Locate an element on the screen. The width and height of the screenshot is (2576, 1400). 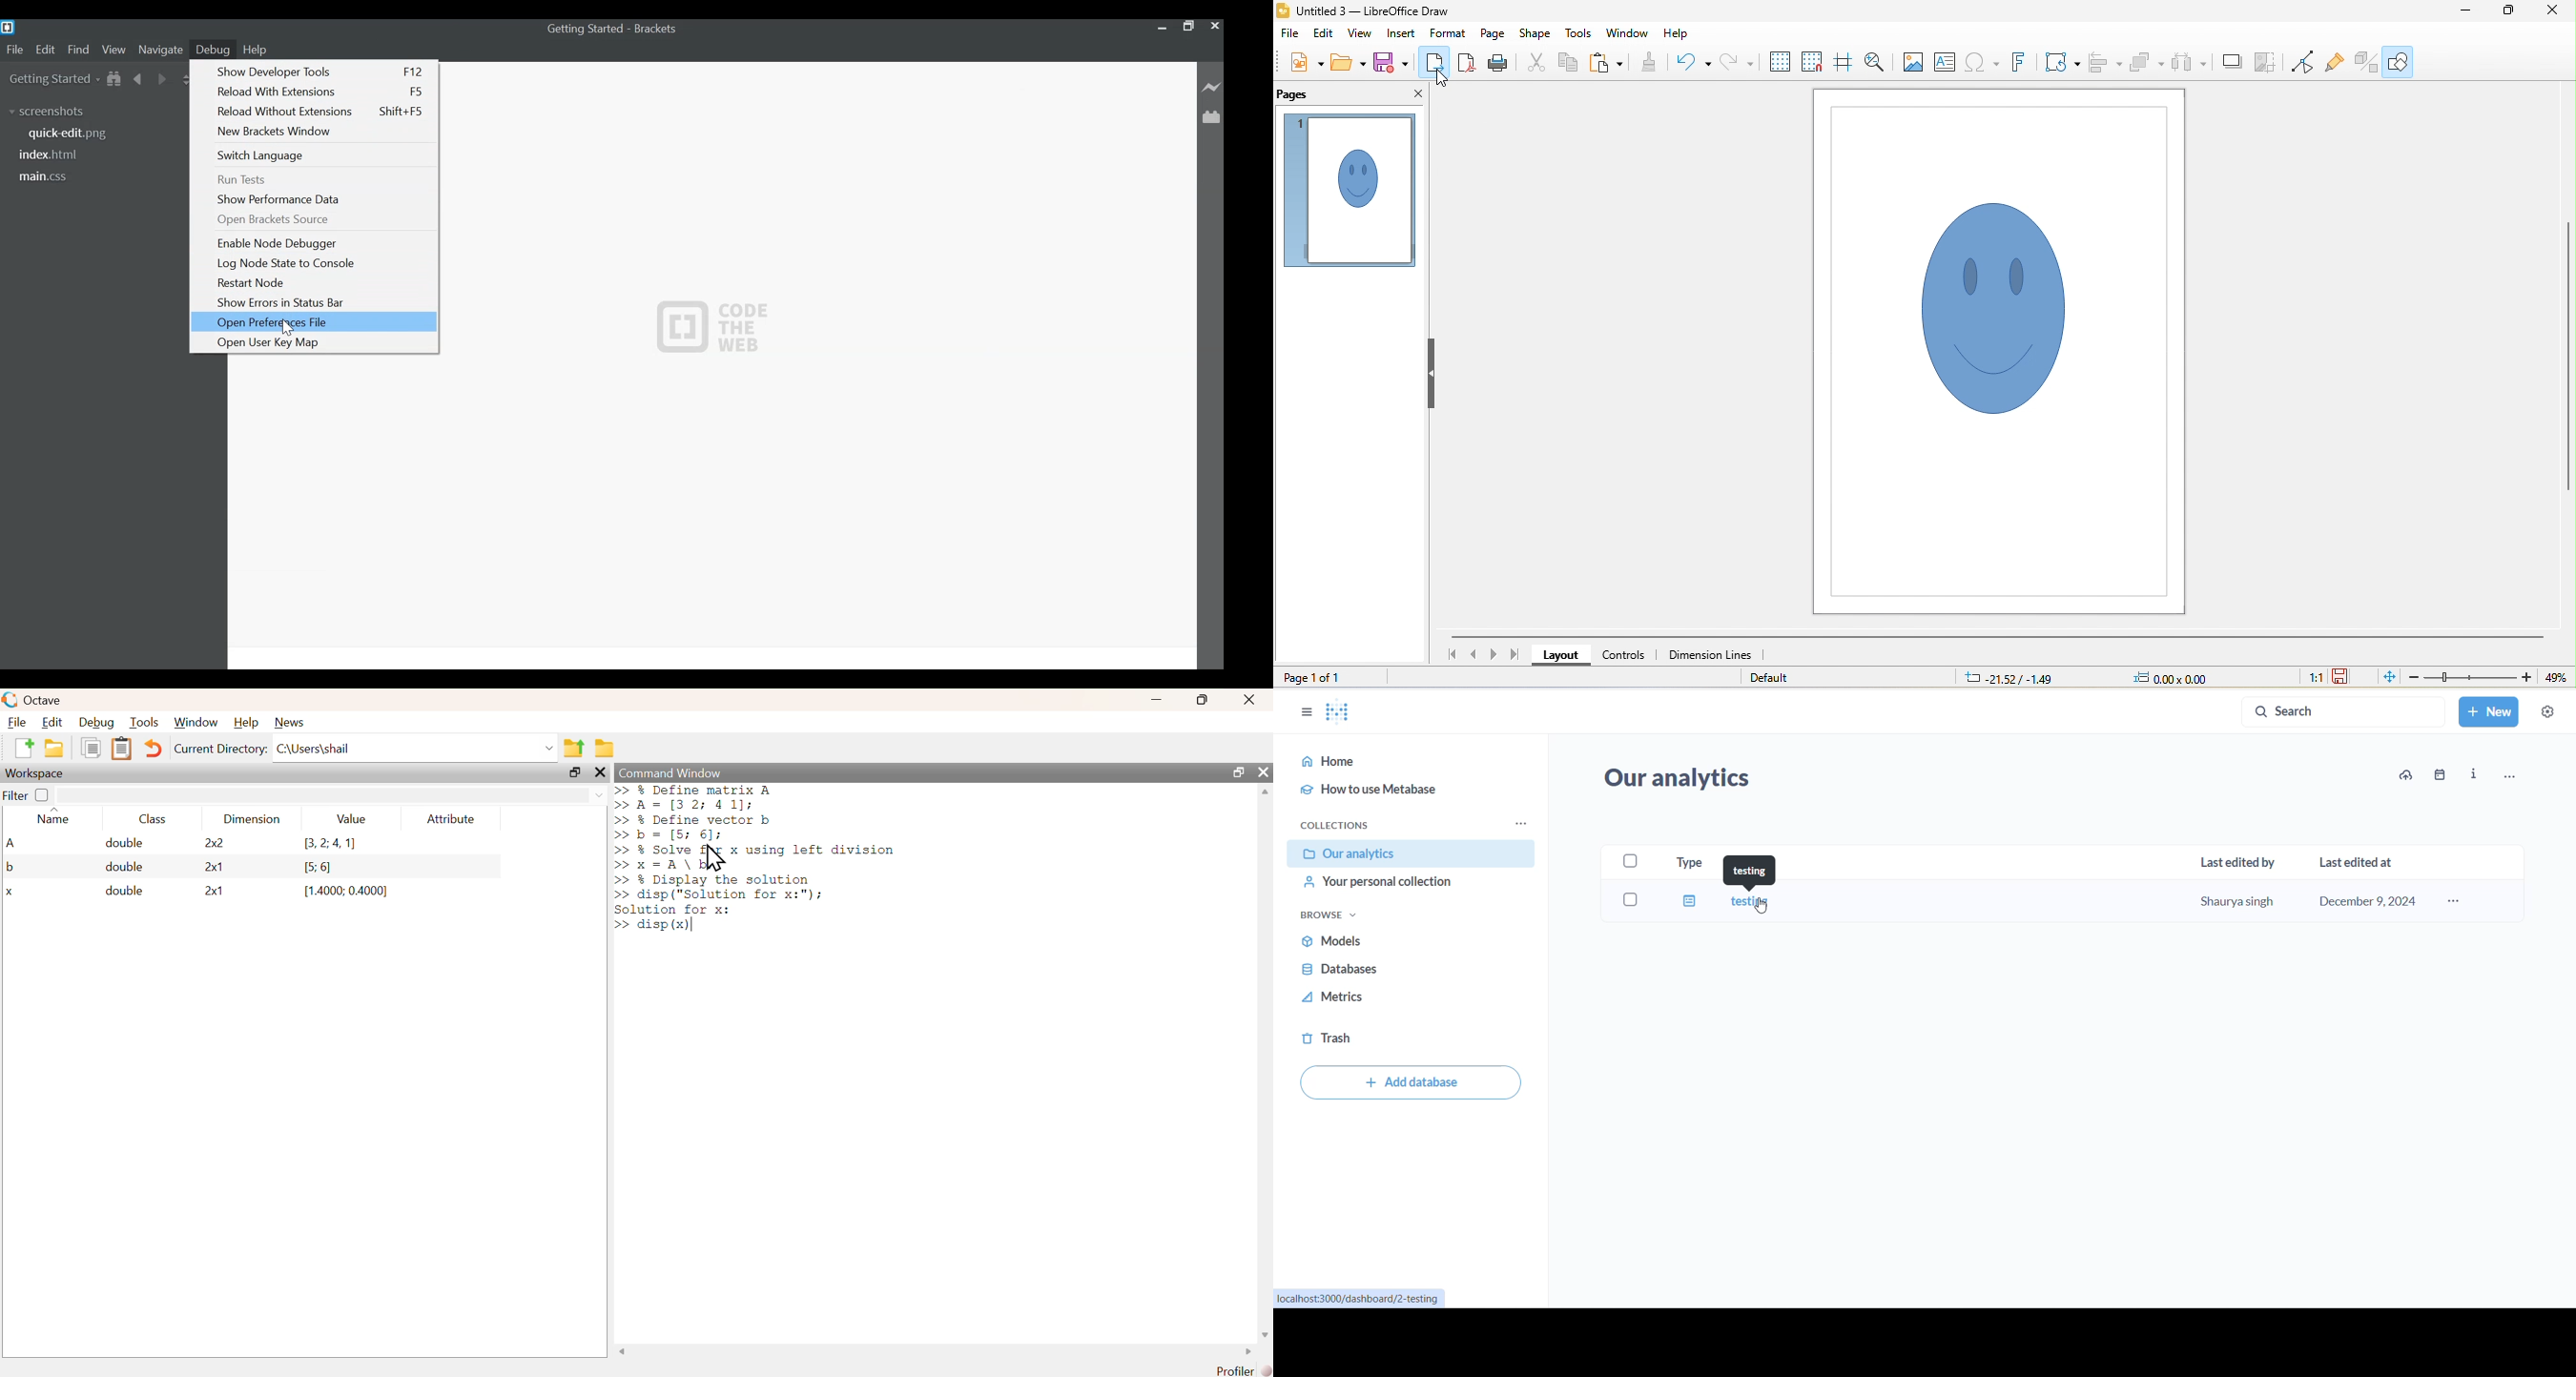
browse is located at coordinates (1355, 915).